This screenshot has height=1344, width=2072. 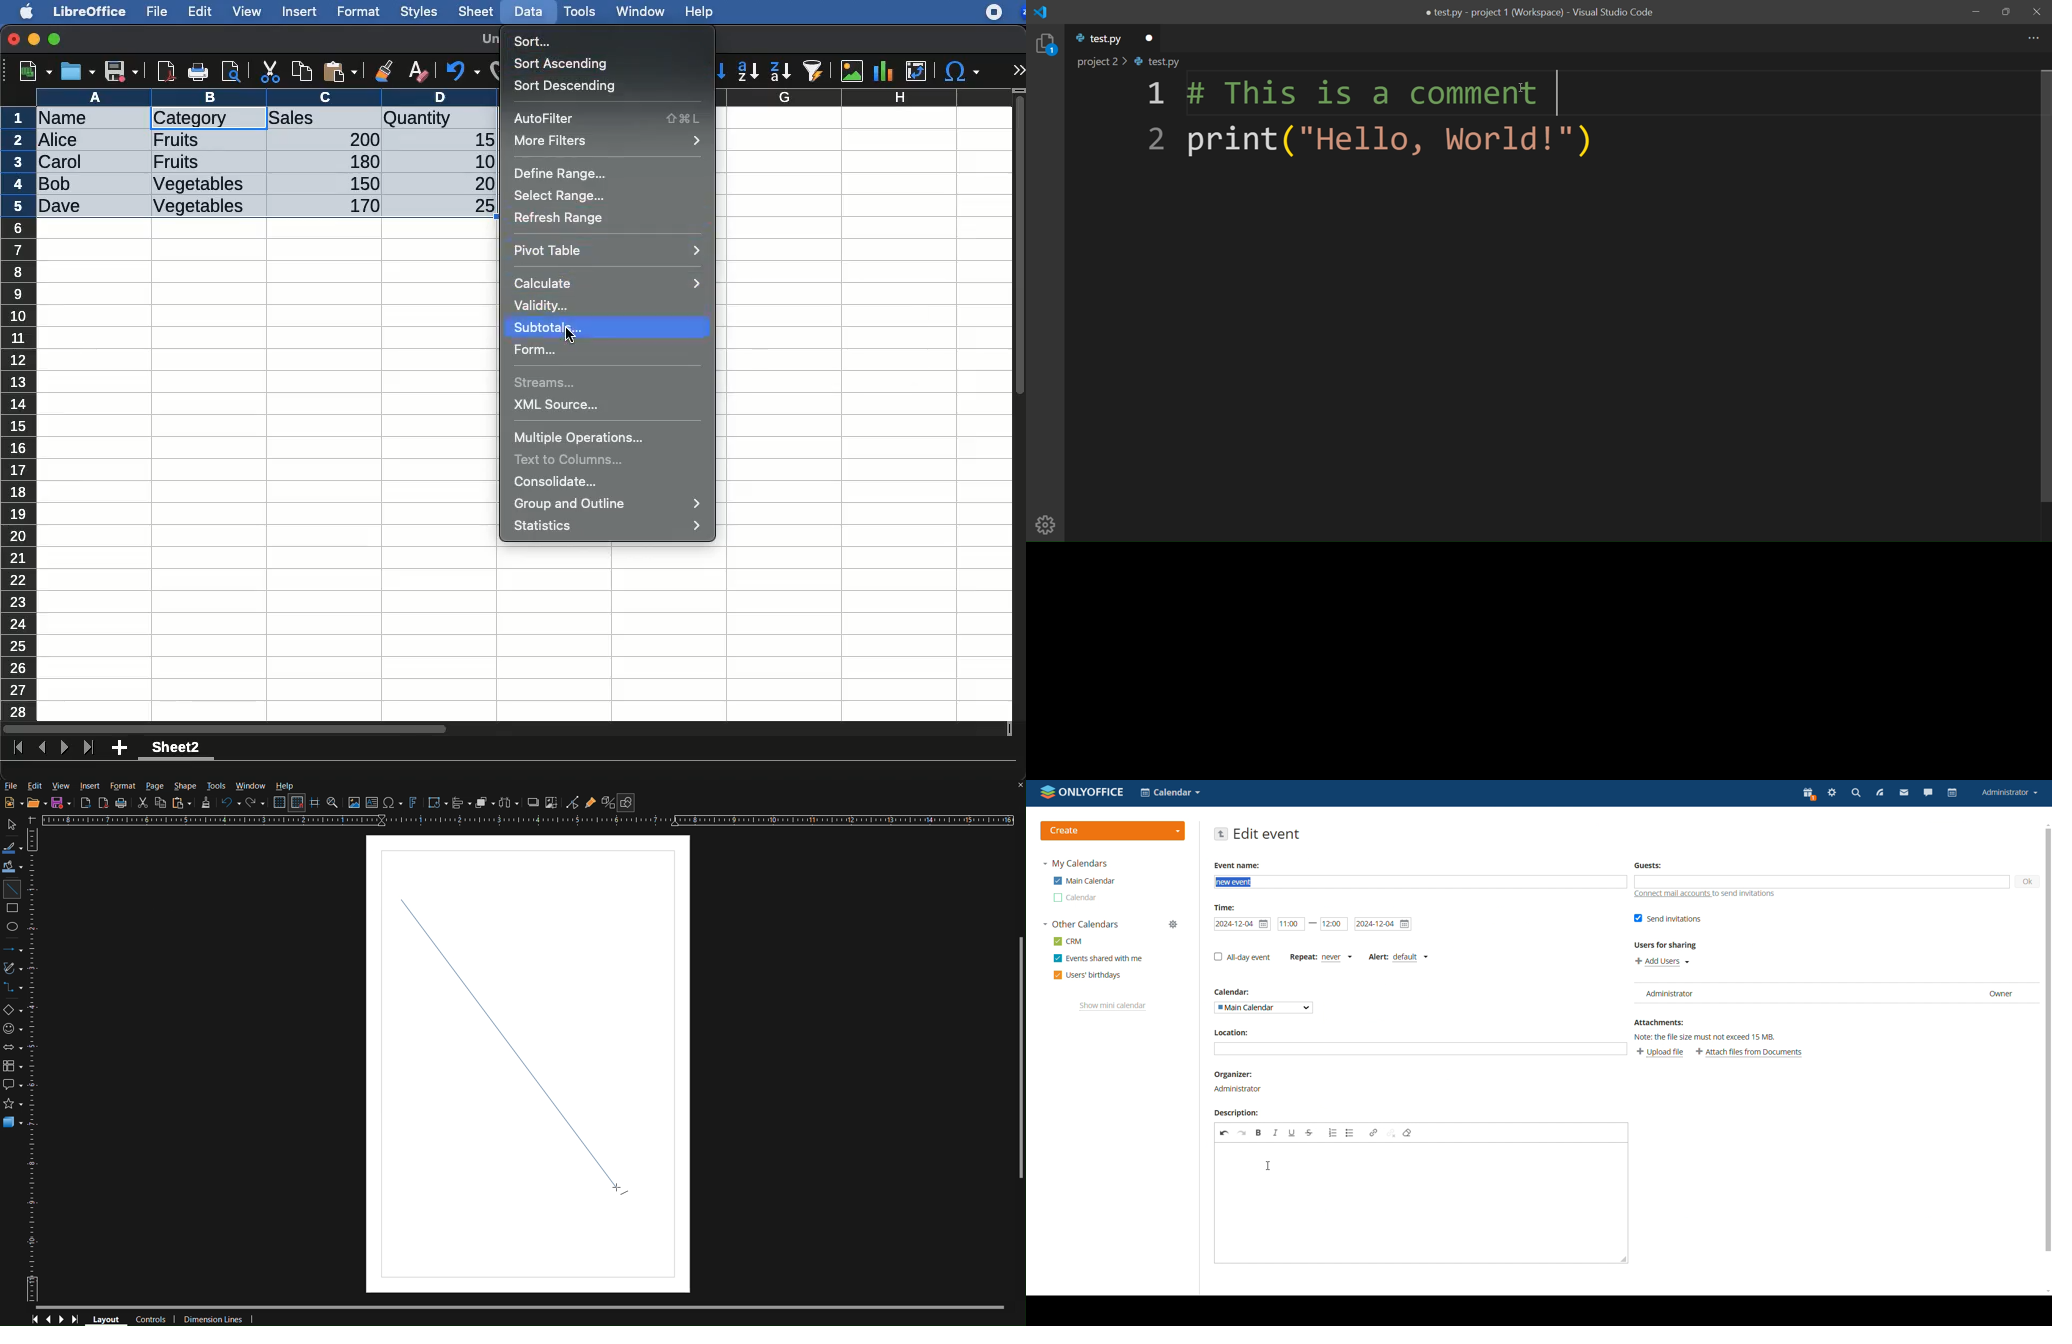 What do you see at coordinates (325, 119) in the screenshot?
I see `sales` at bounding box center [325, 119].